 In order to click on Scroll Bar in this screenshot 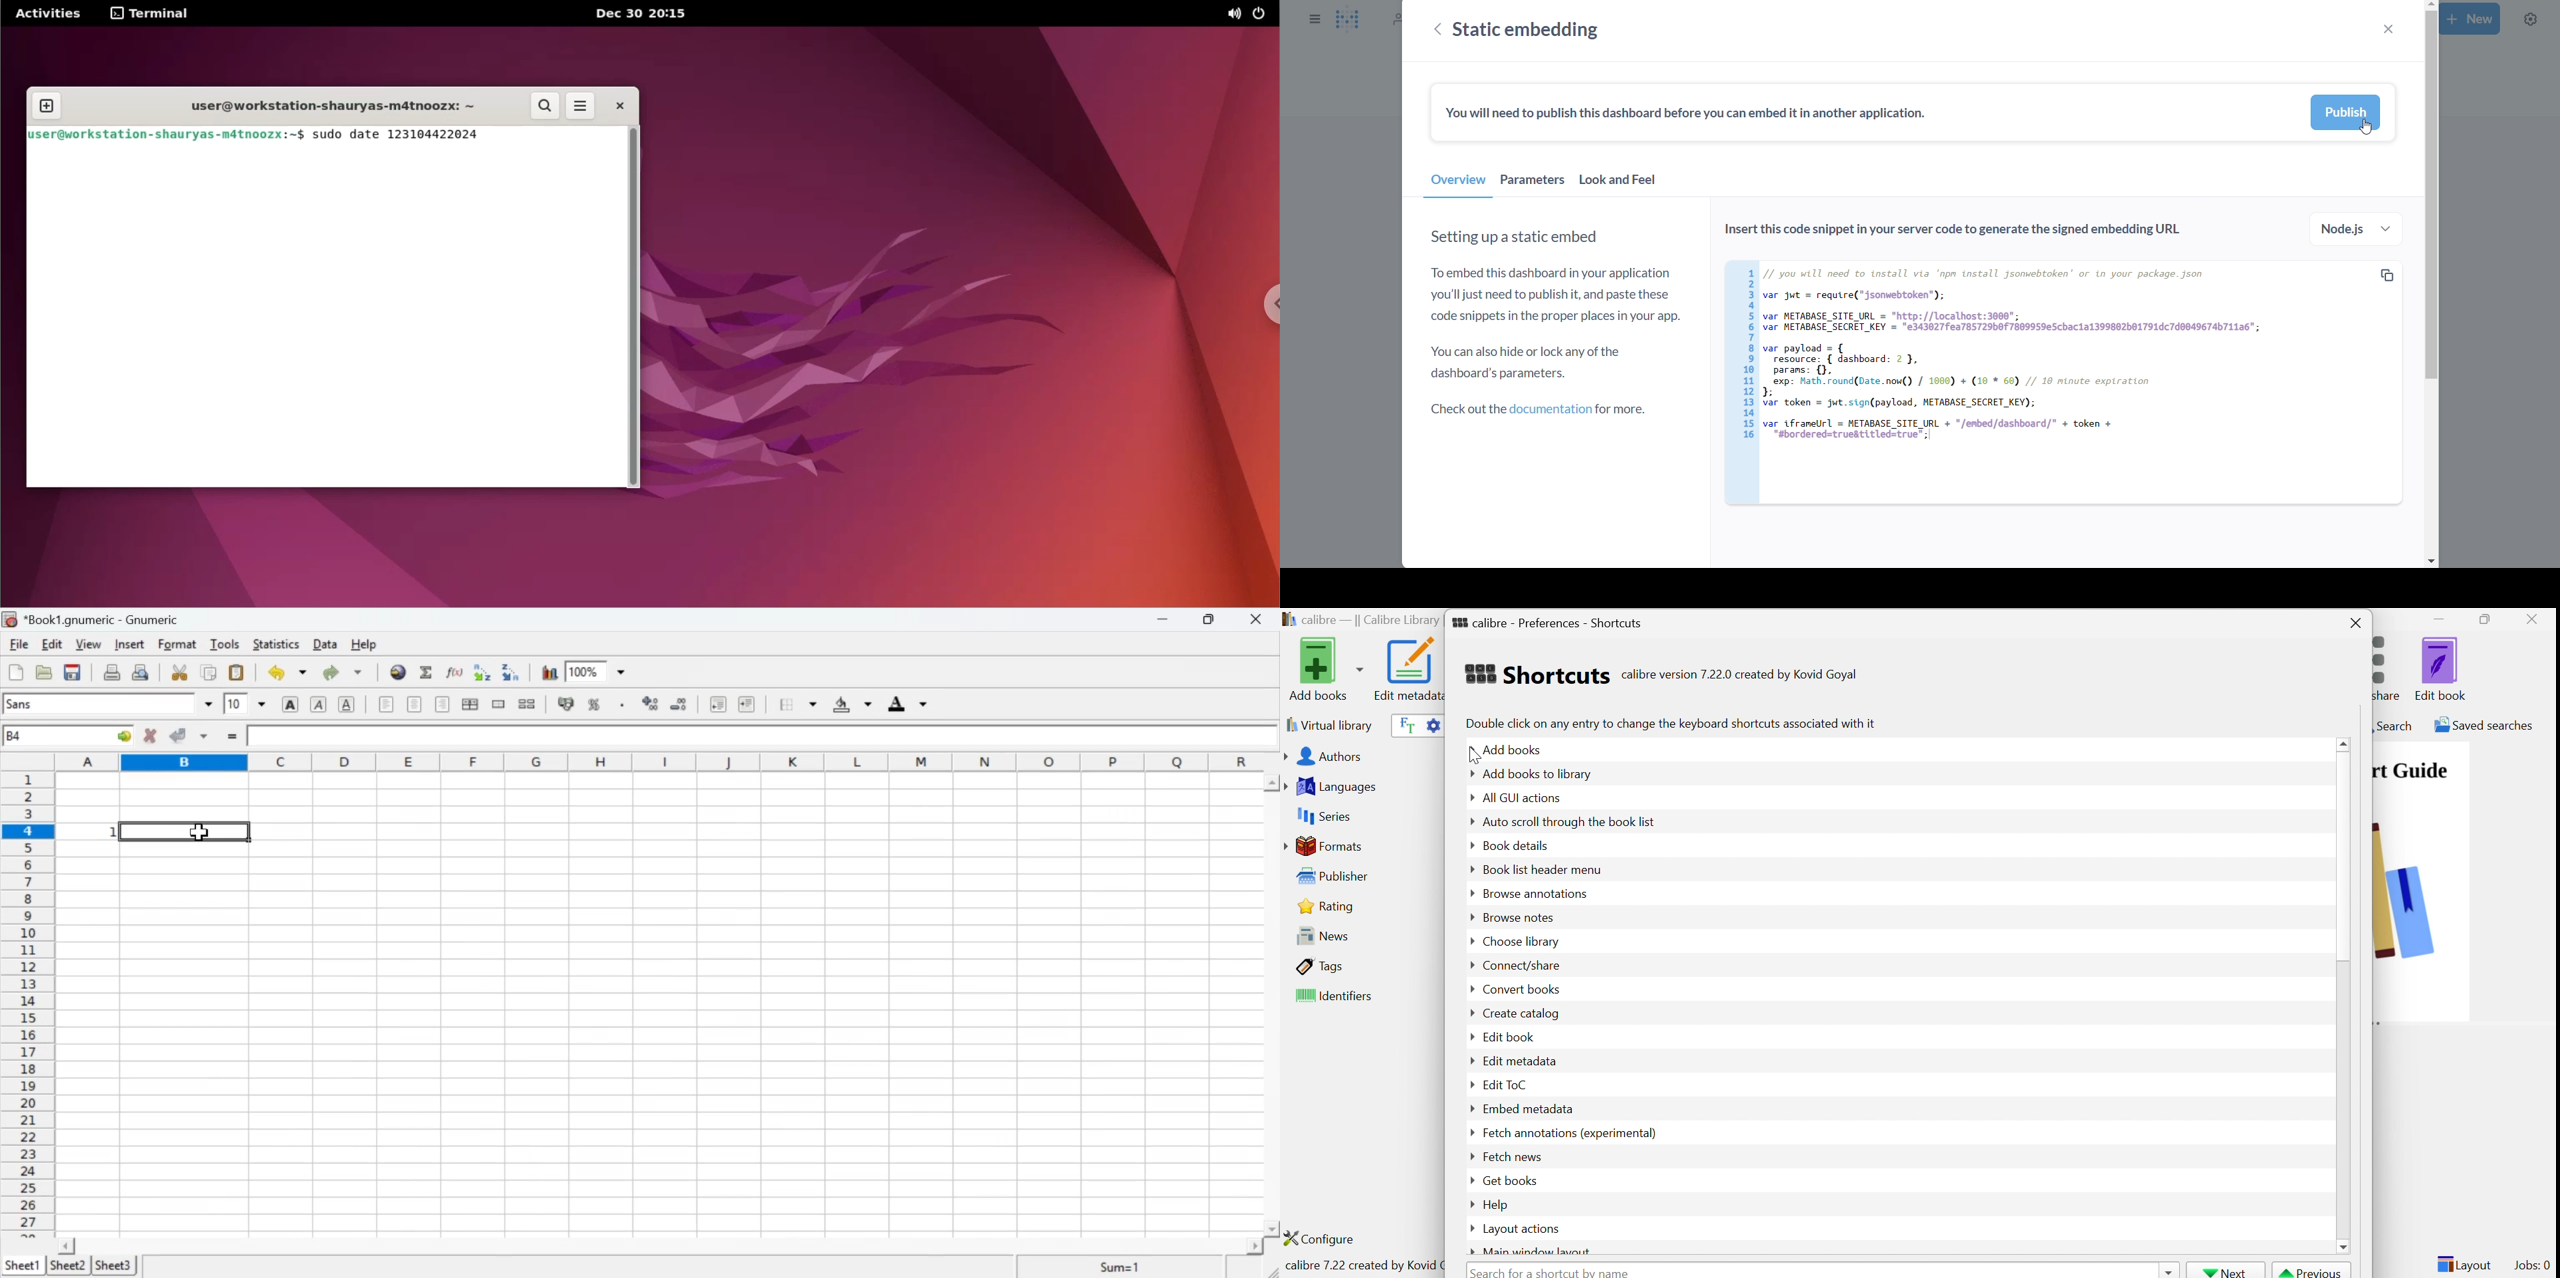, I will do `click(2345, 857)`.